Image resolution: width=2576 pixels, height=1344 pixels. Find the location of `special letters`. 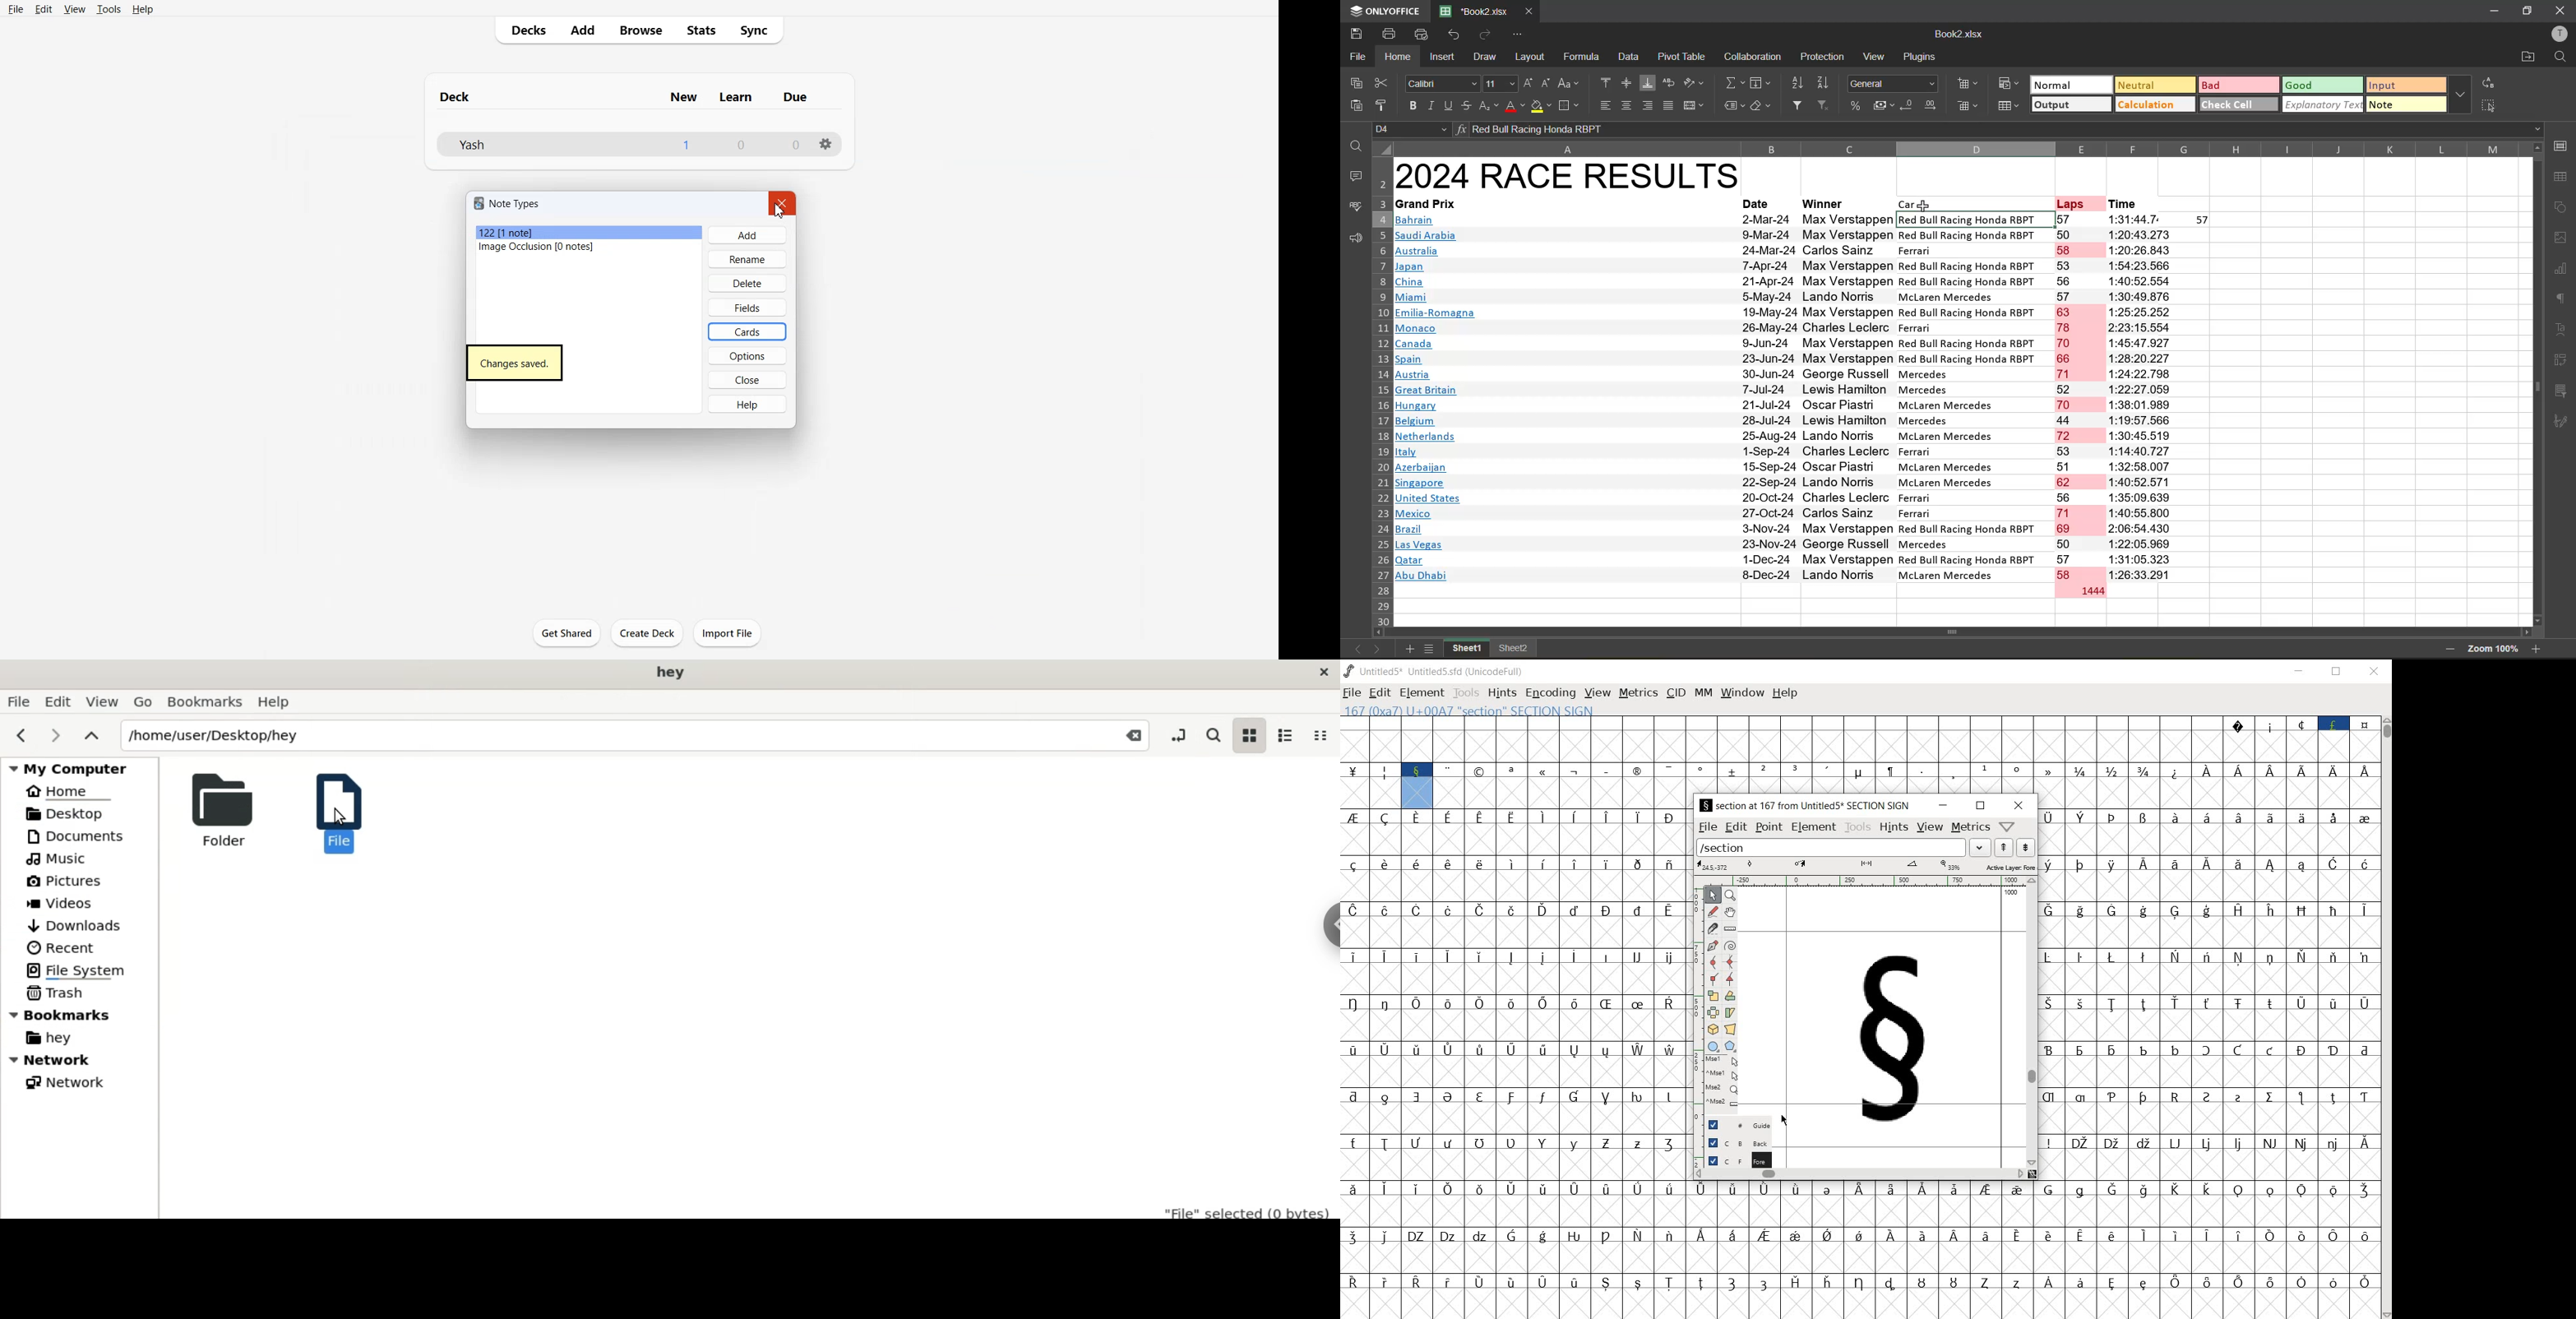

special letters is located at coordinates (1515, 1004).